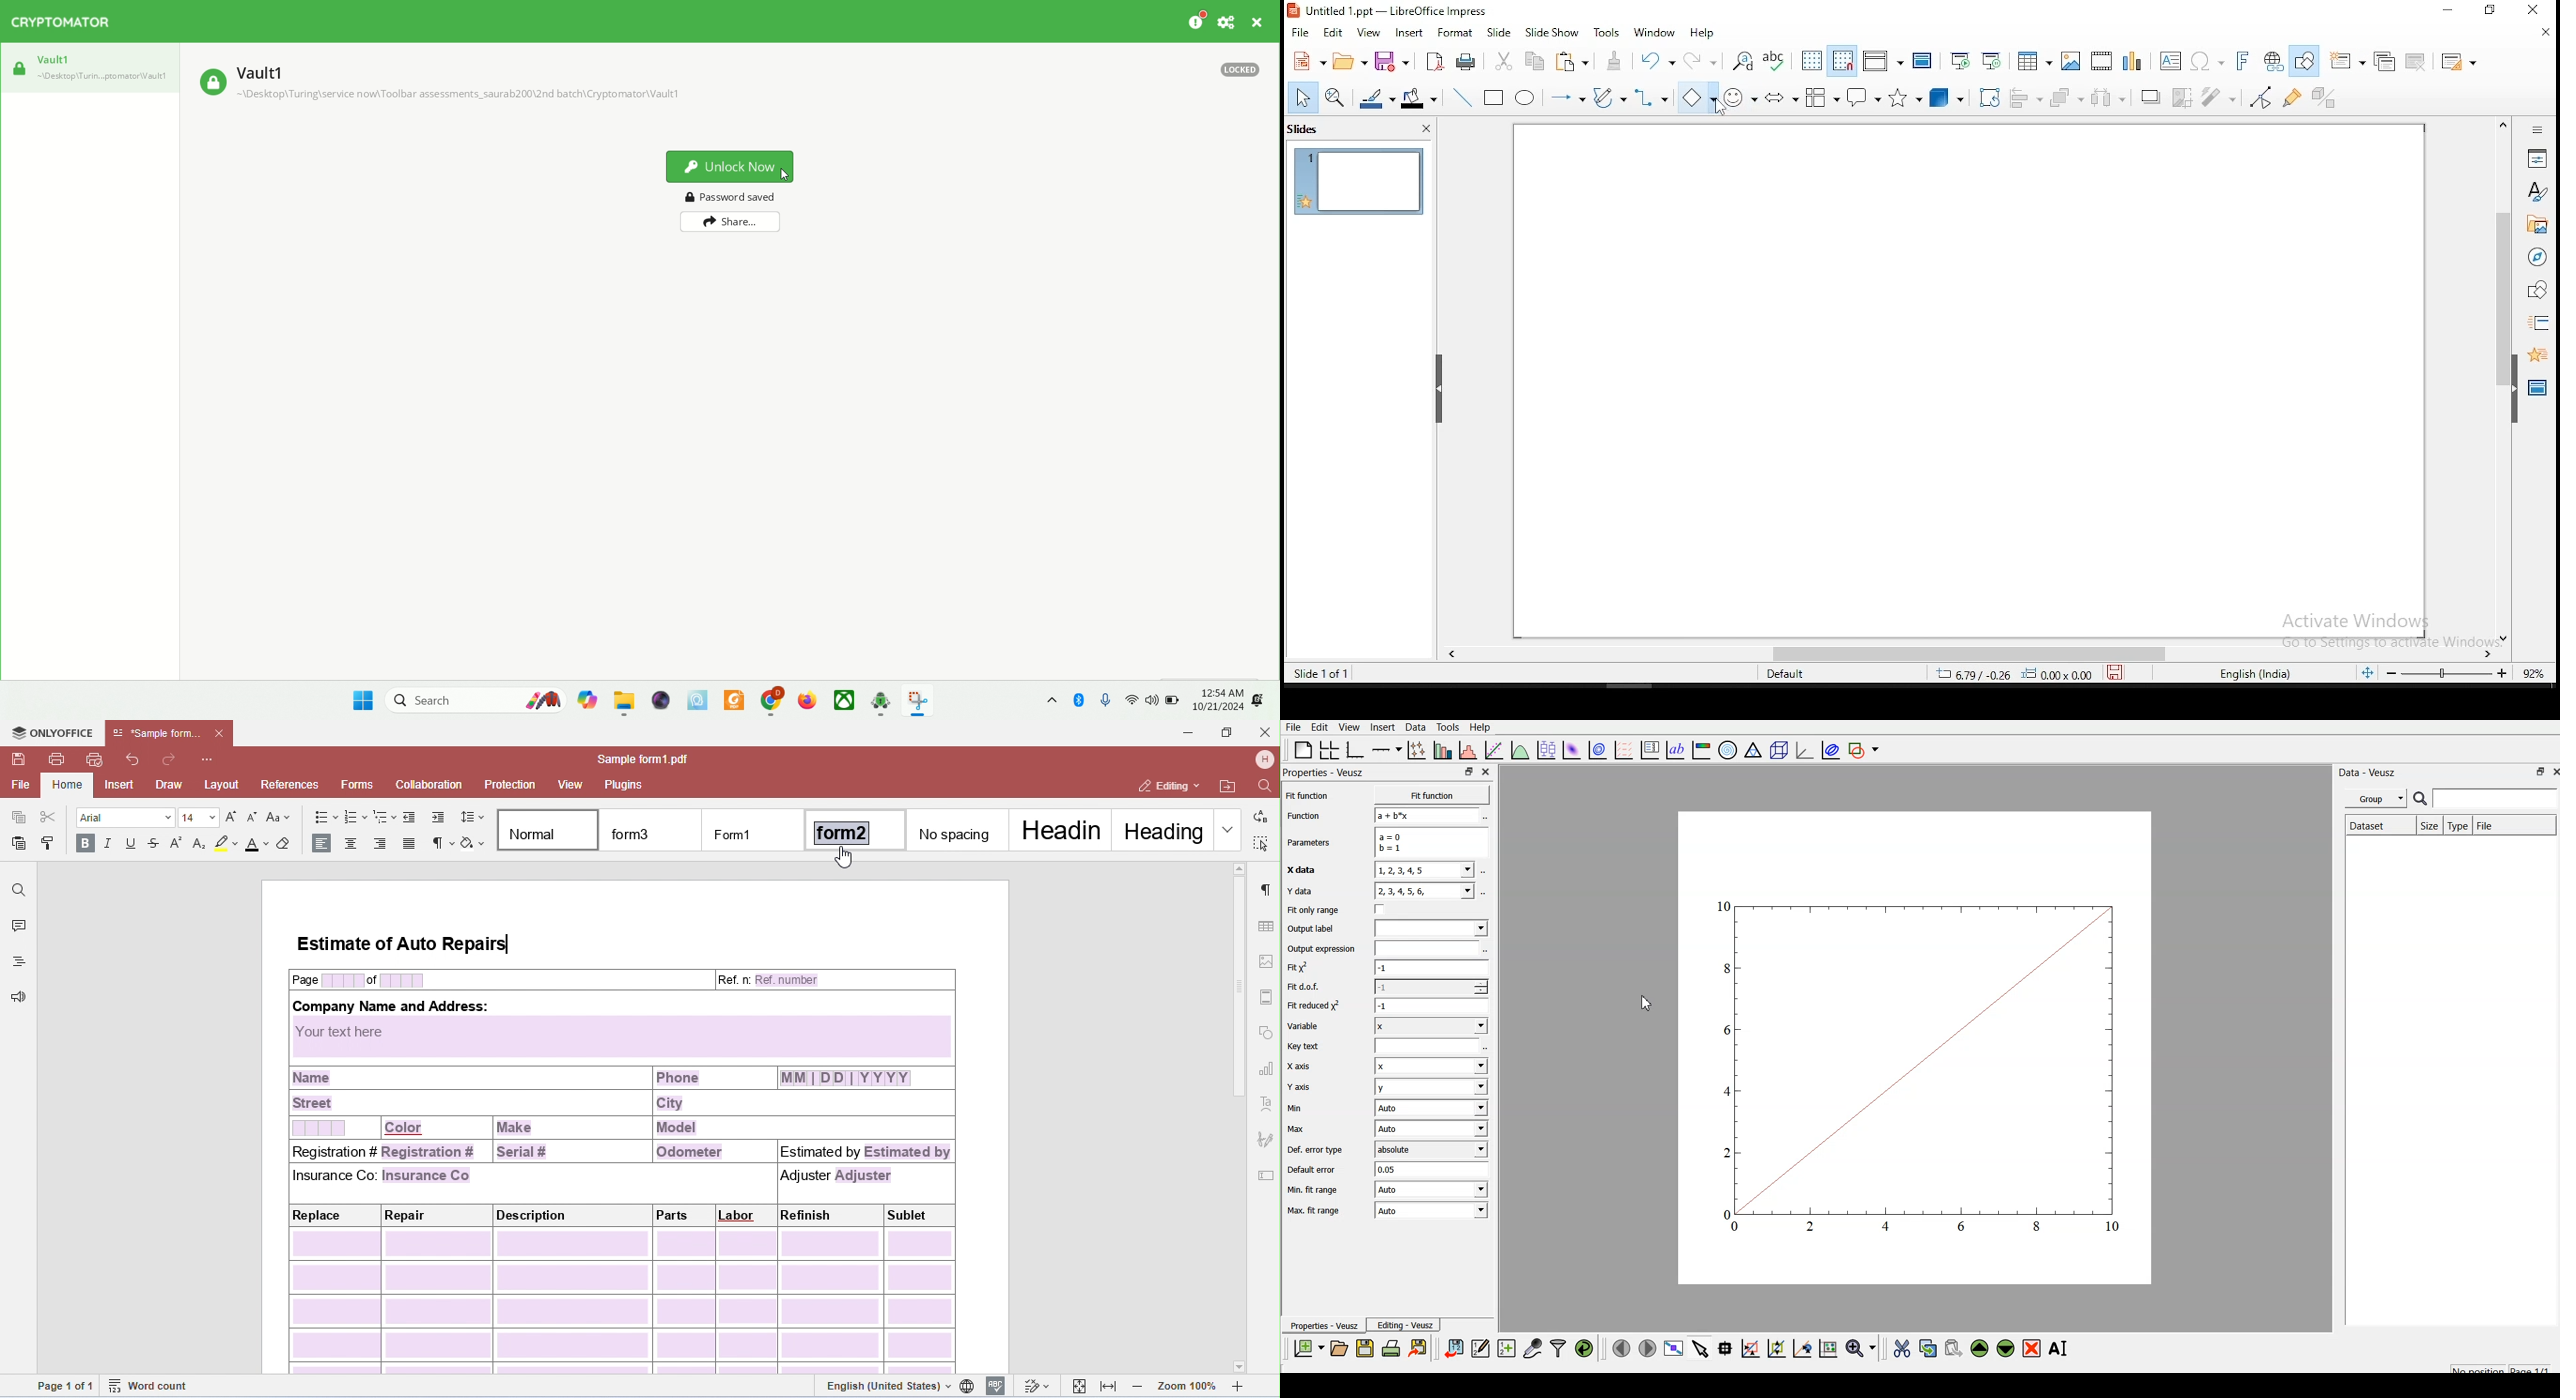 The image size is (2576, 1400). I want to click on curves and polygons, so click(1609, 99).